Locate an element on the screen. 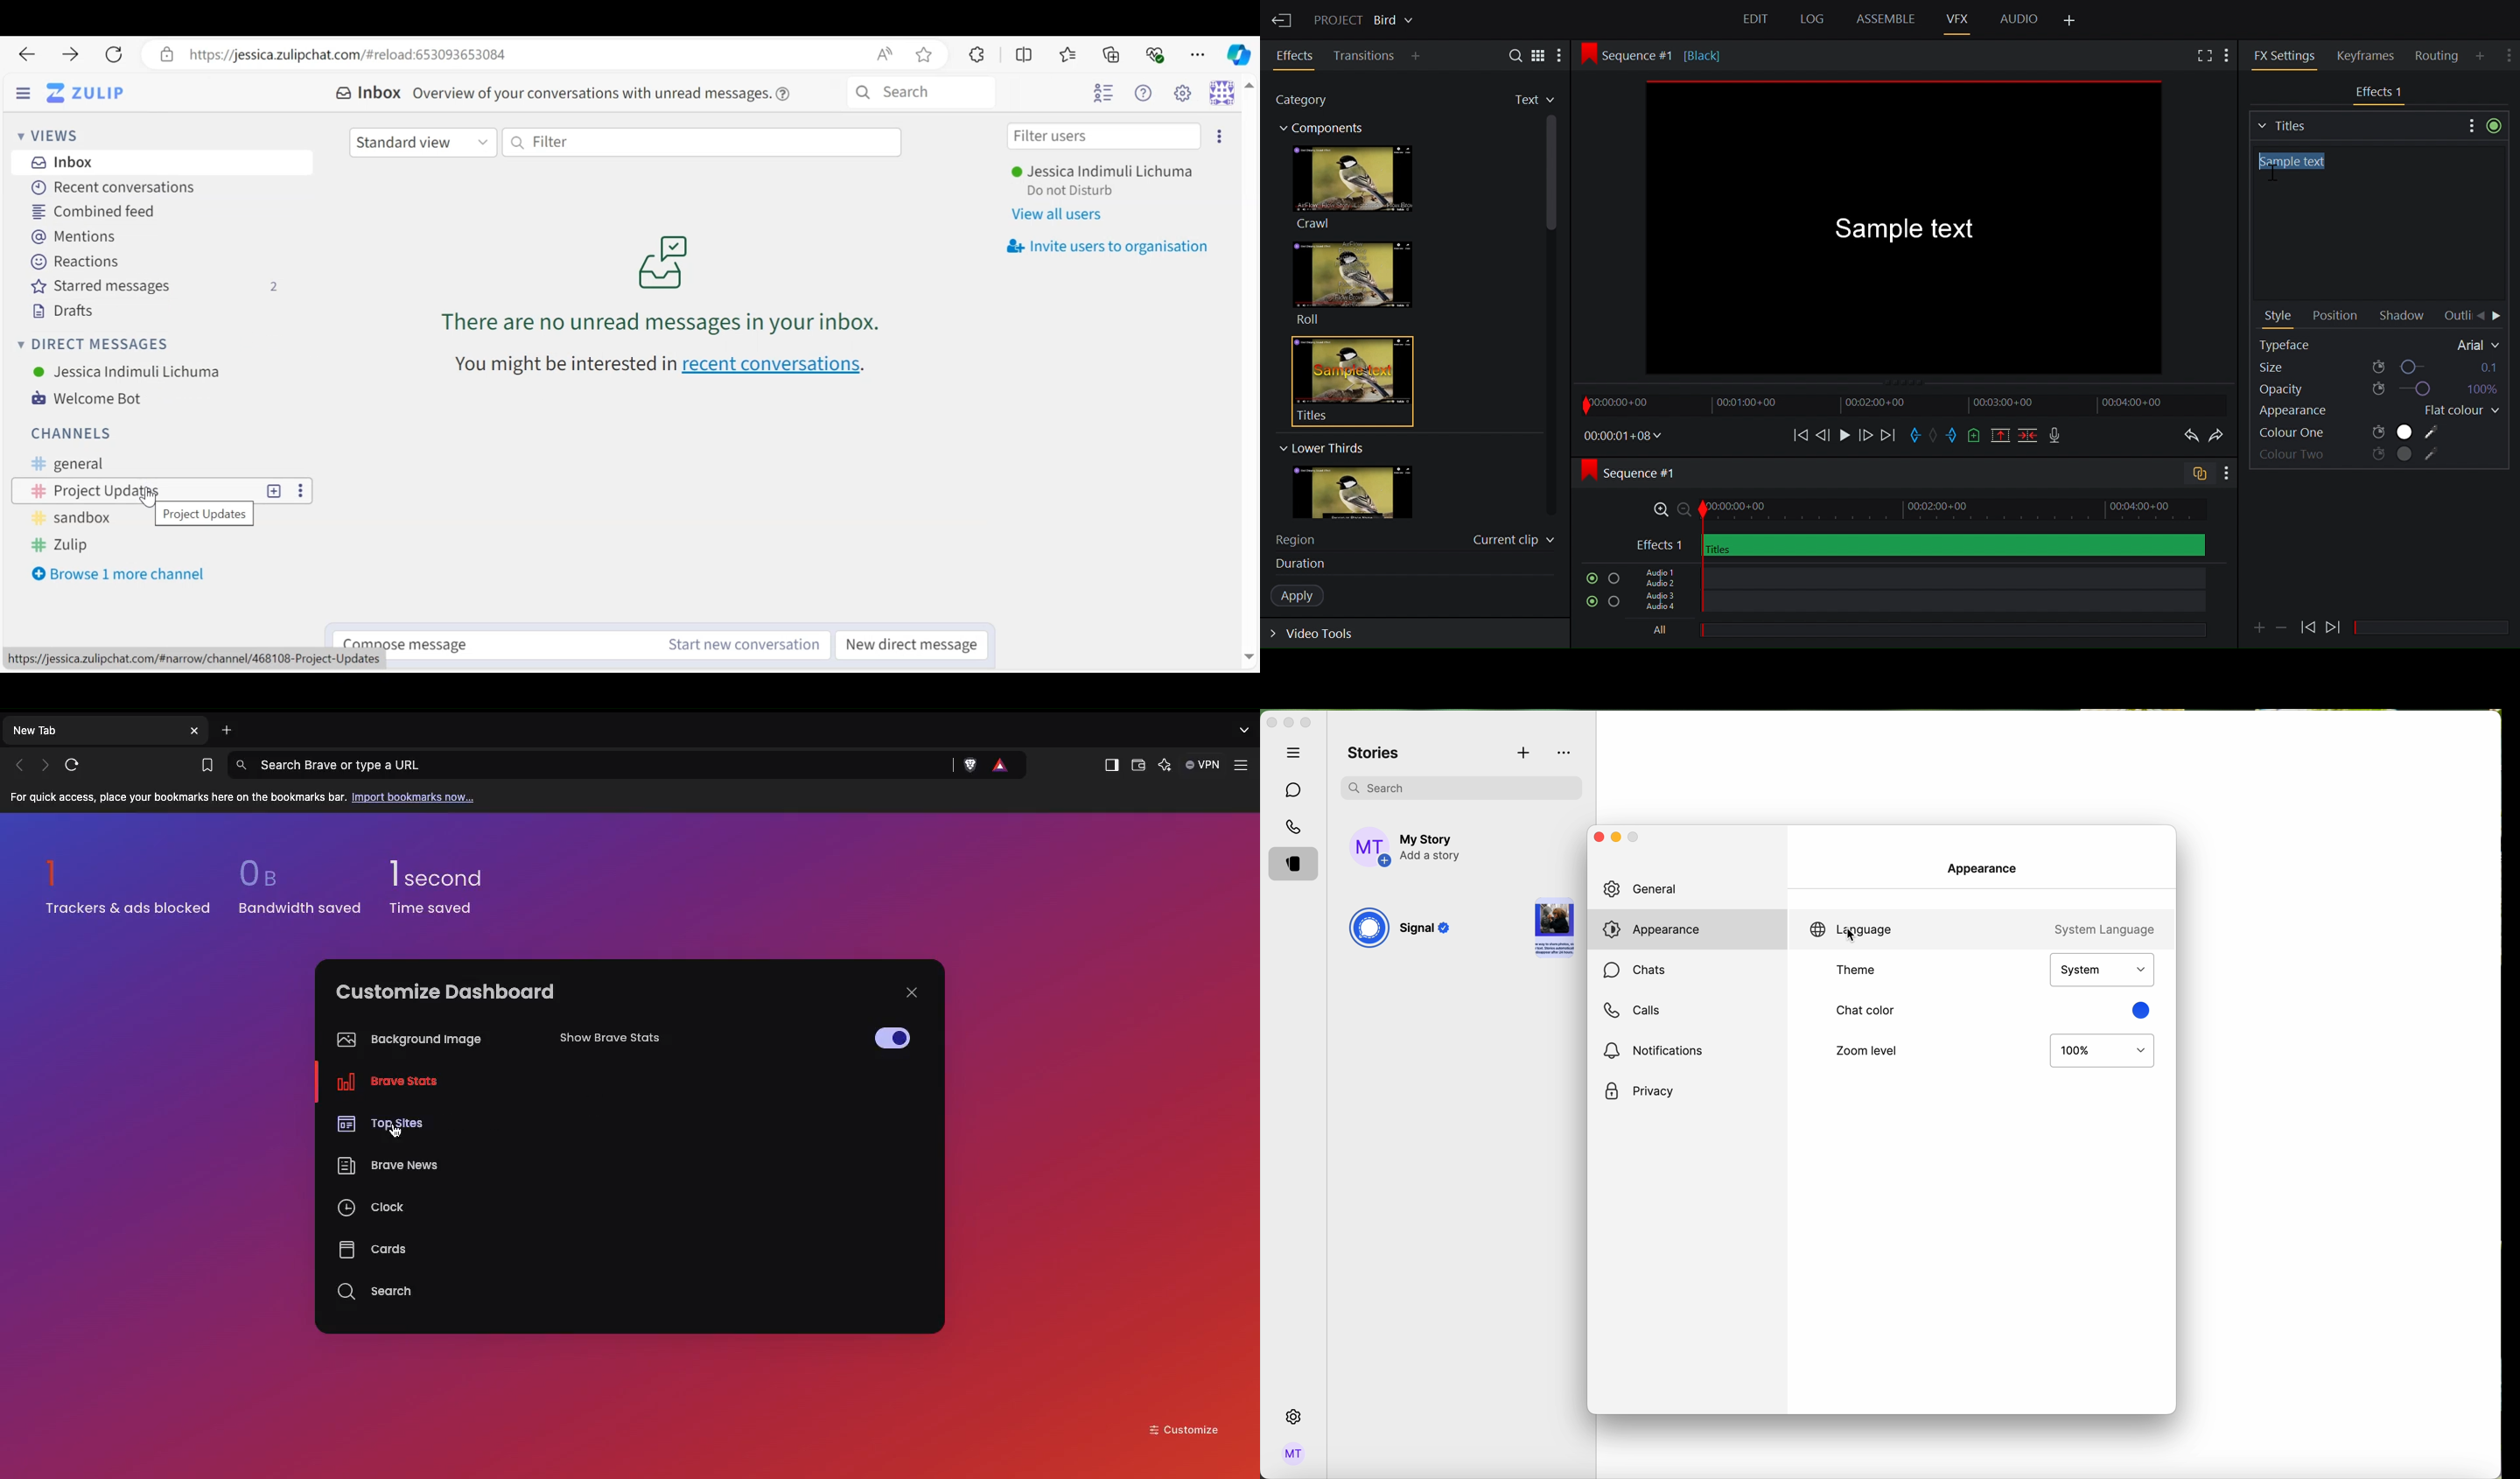  User is located at coordinates (1107, 173).